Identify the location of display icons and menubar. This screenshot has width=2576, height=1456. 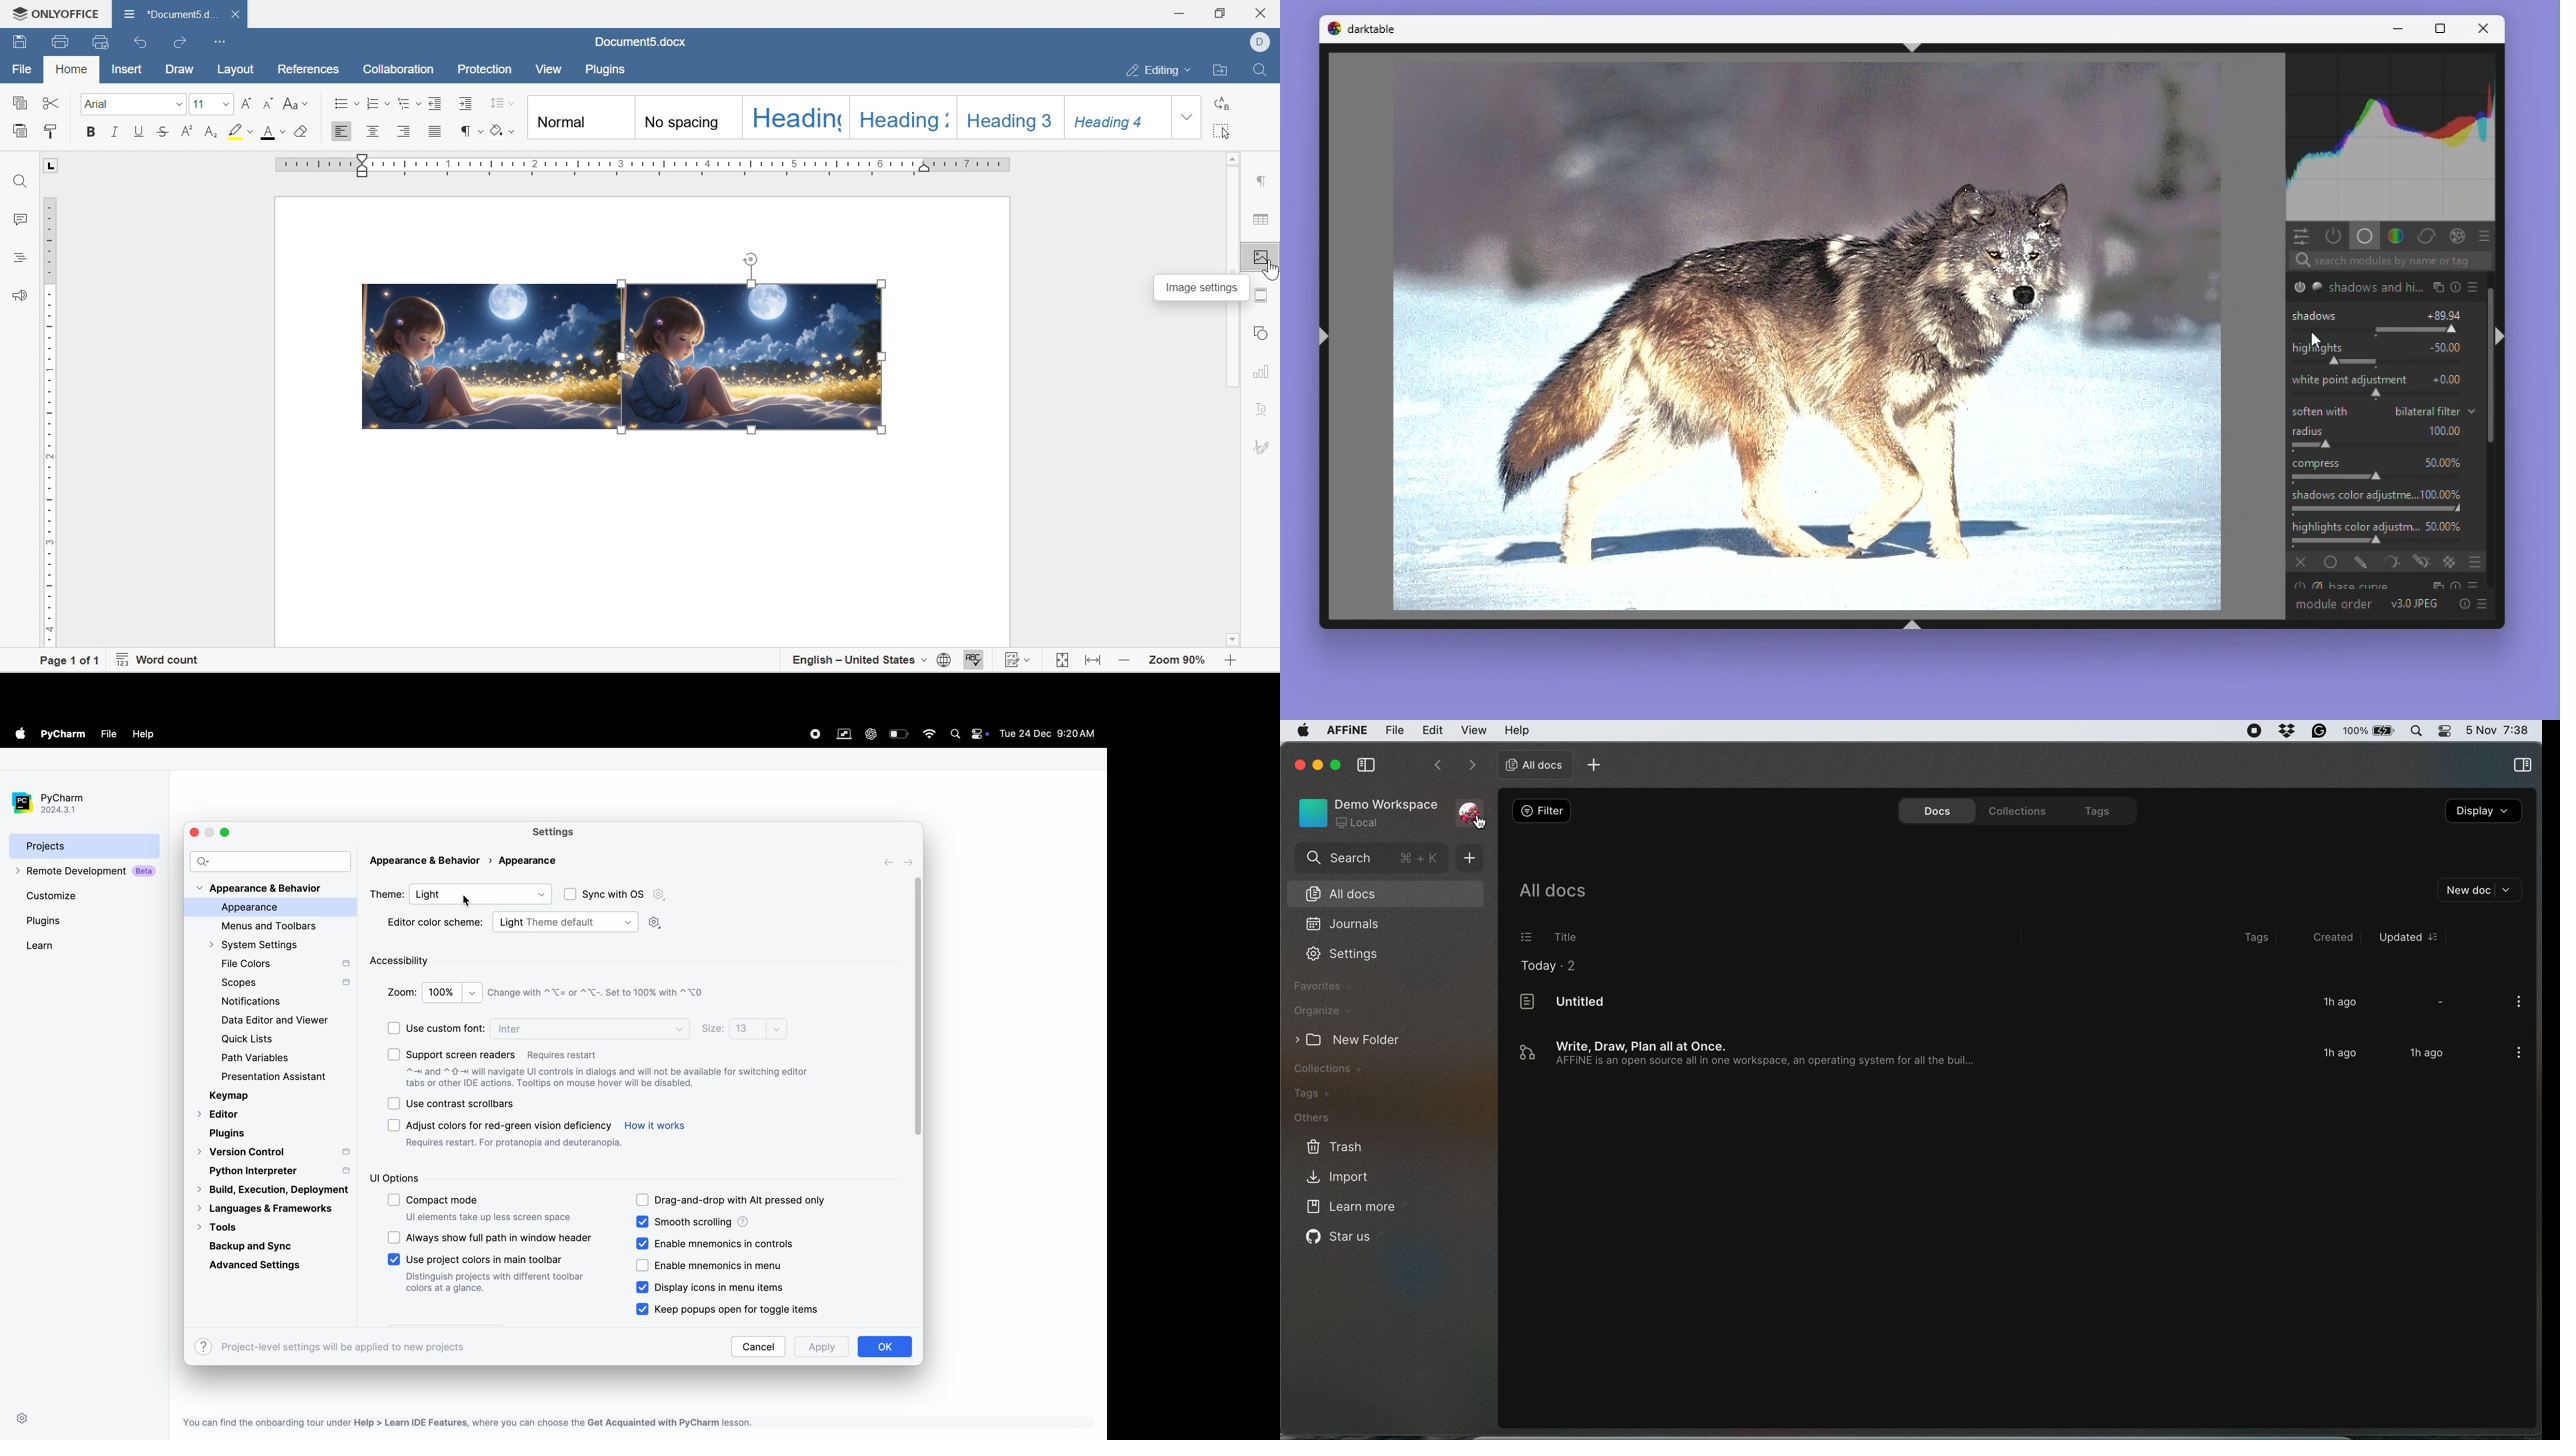
(703, 1287).